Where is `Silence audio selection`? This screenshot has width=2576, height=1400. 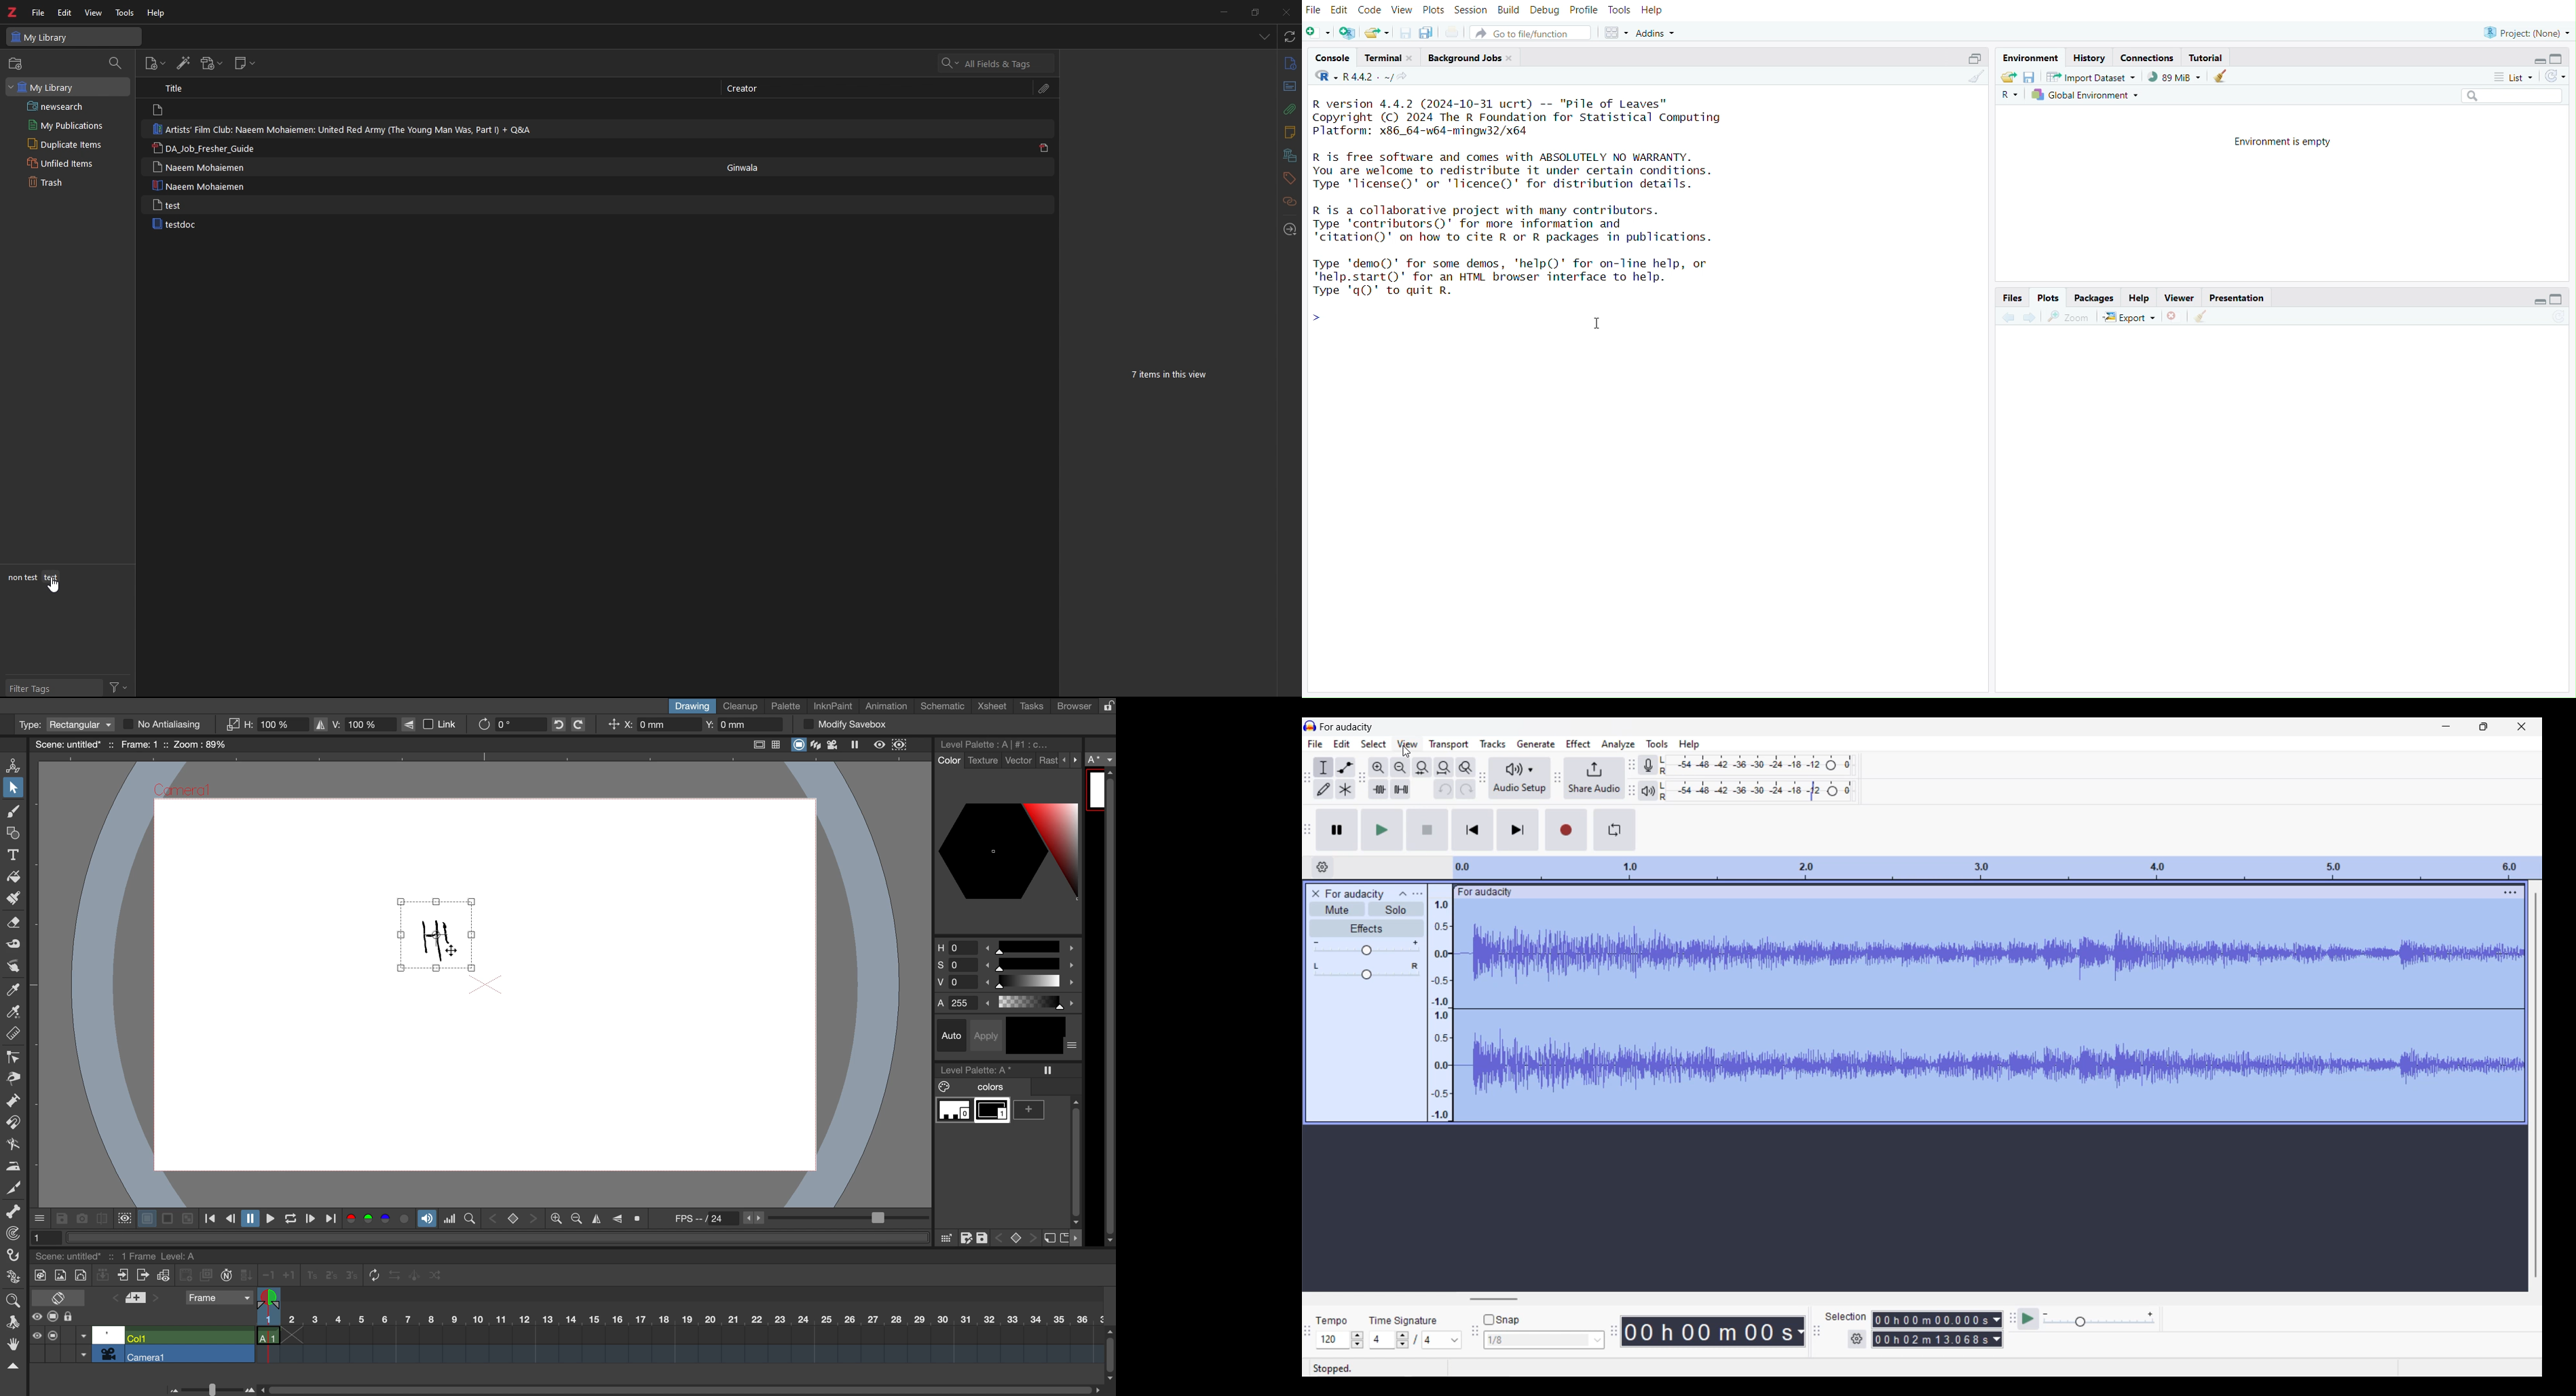
Silence audio selection is located at coordinates (1401, 789).